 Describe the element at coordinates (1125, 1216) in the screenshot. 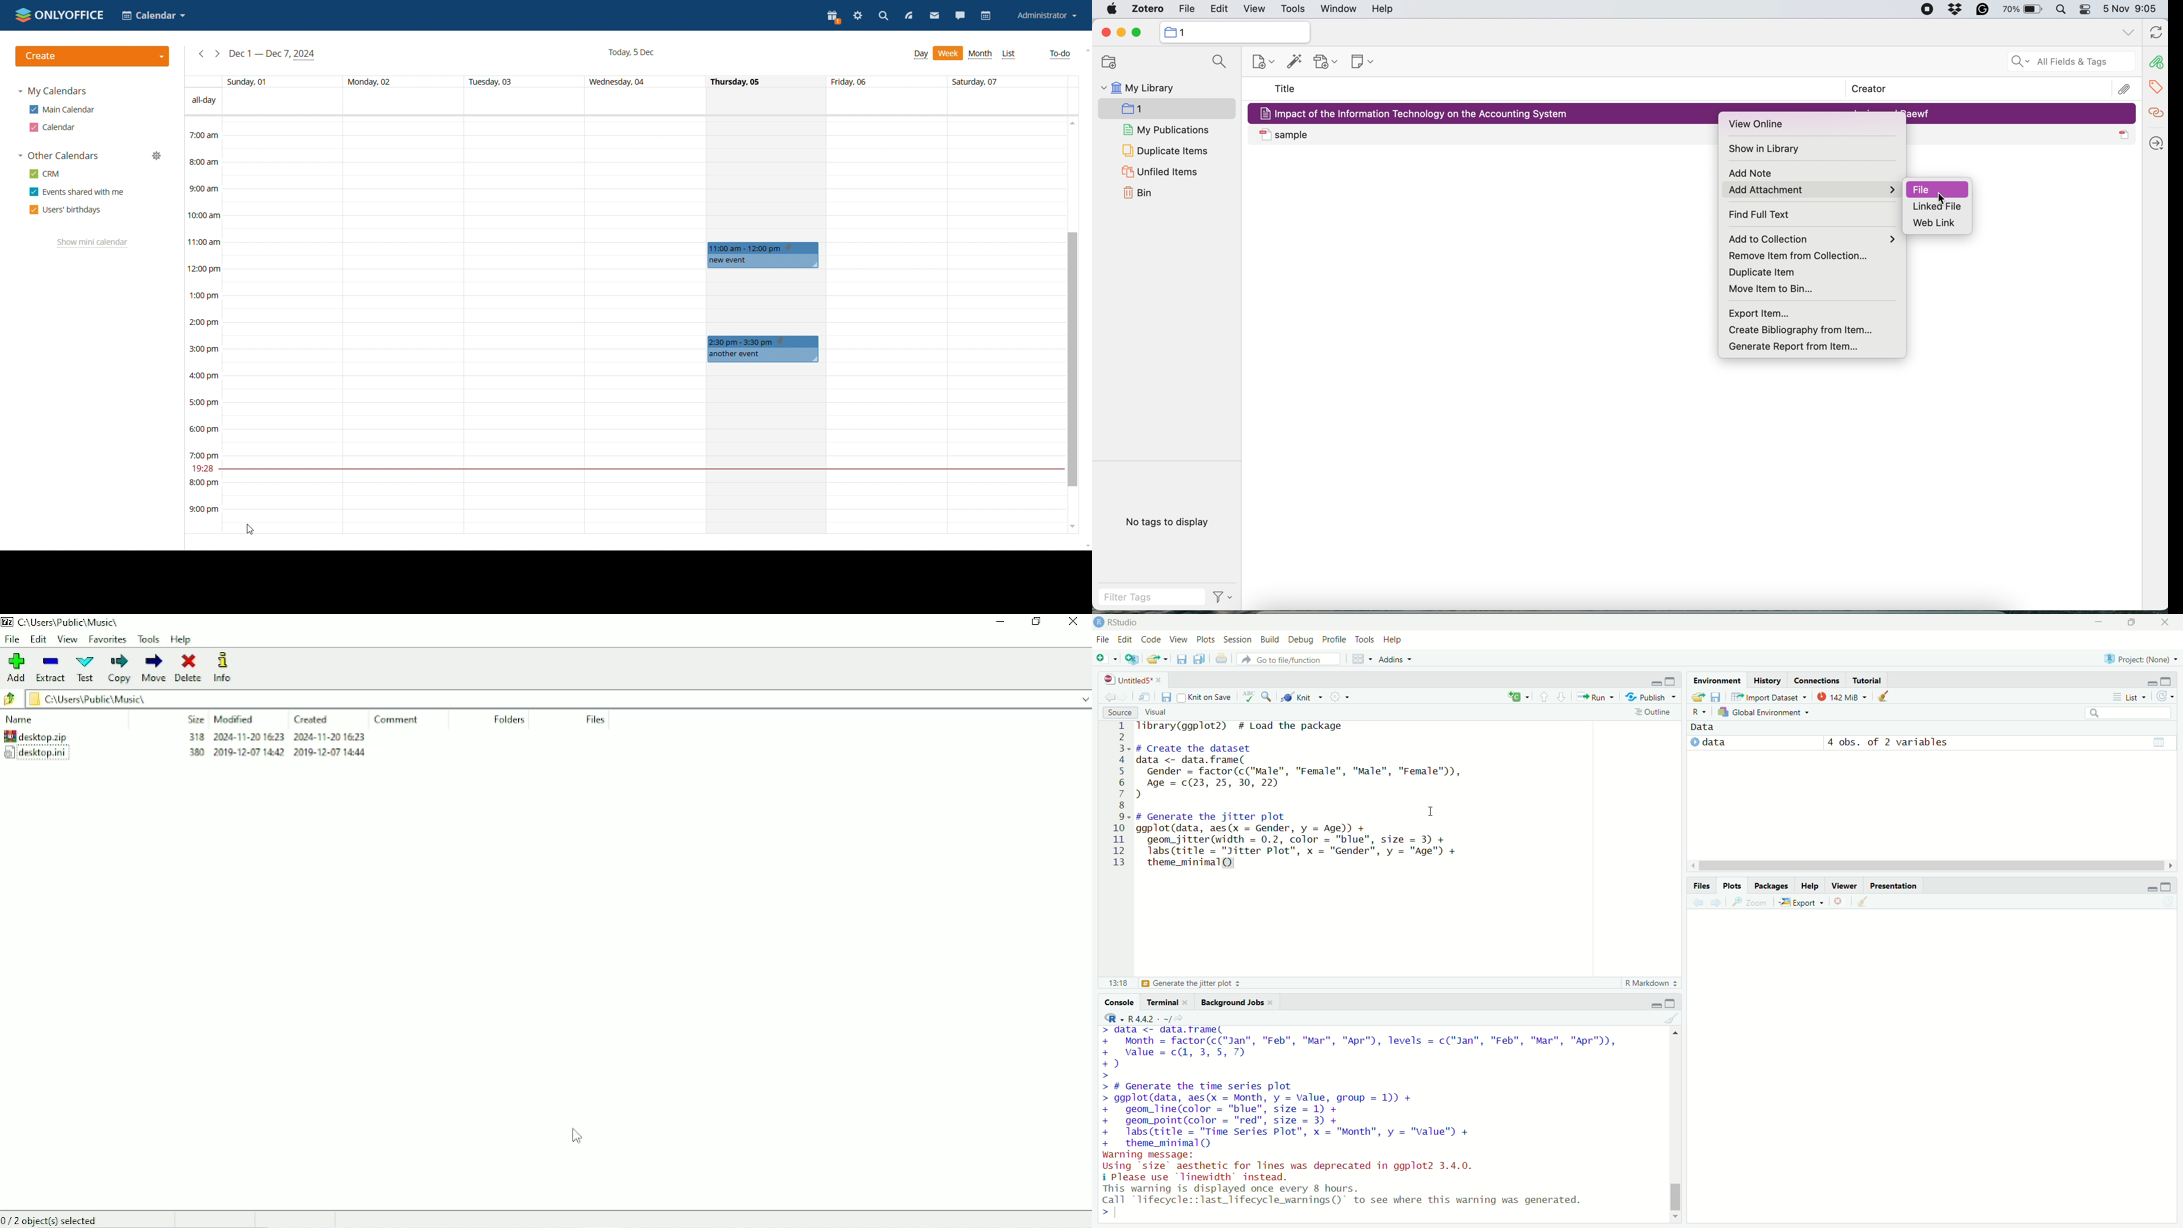

I see `typing cursor` at that location.